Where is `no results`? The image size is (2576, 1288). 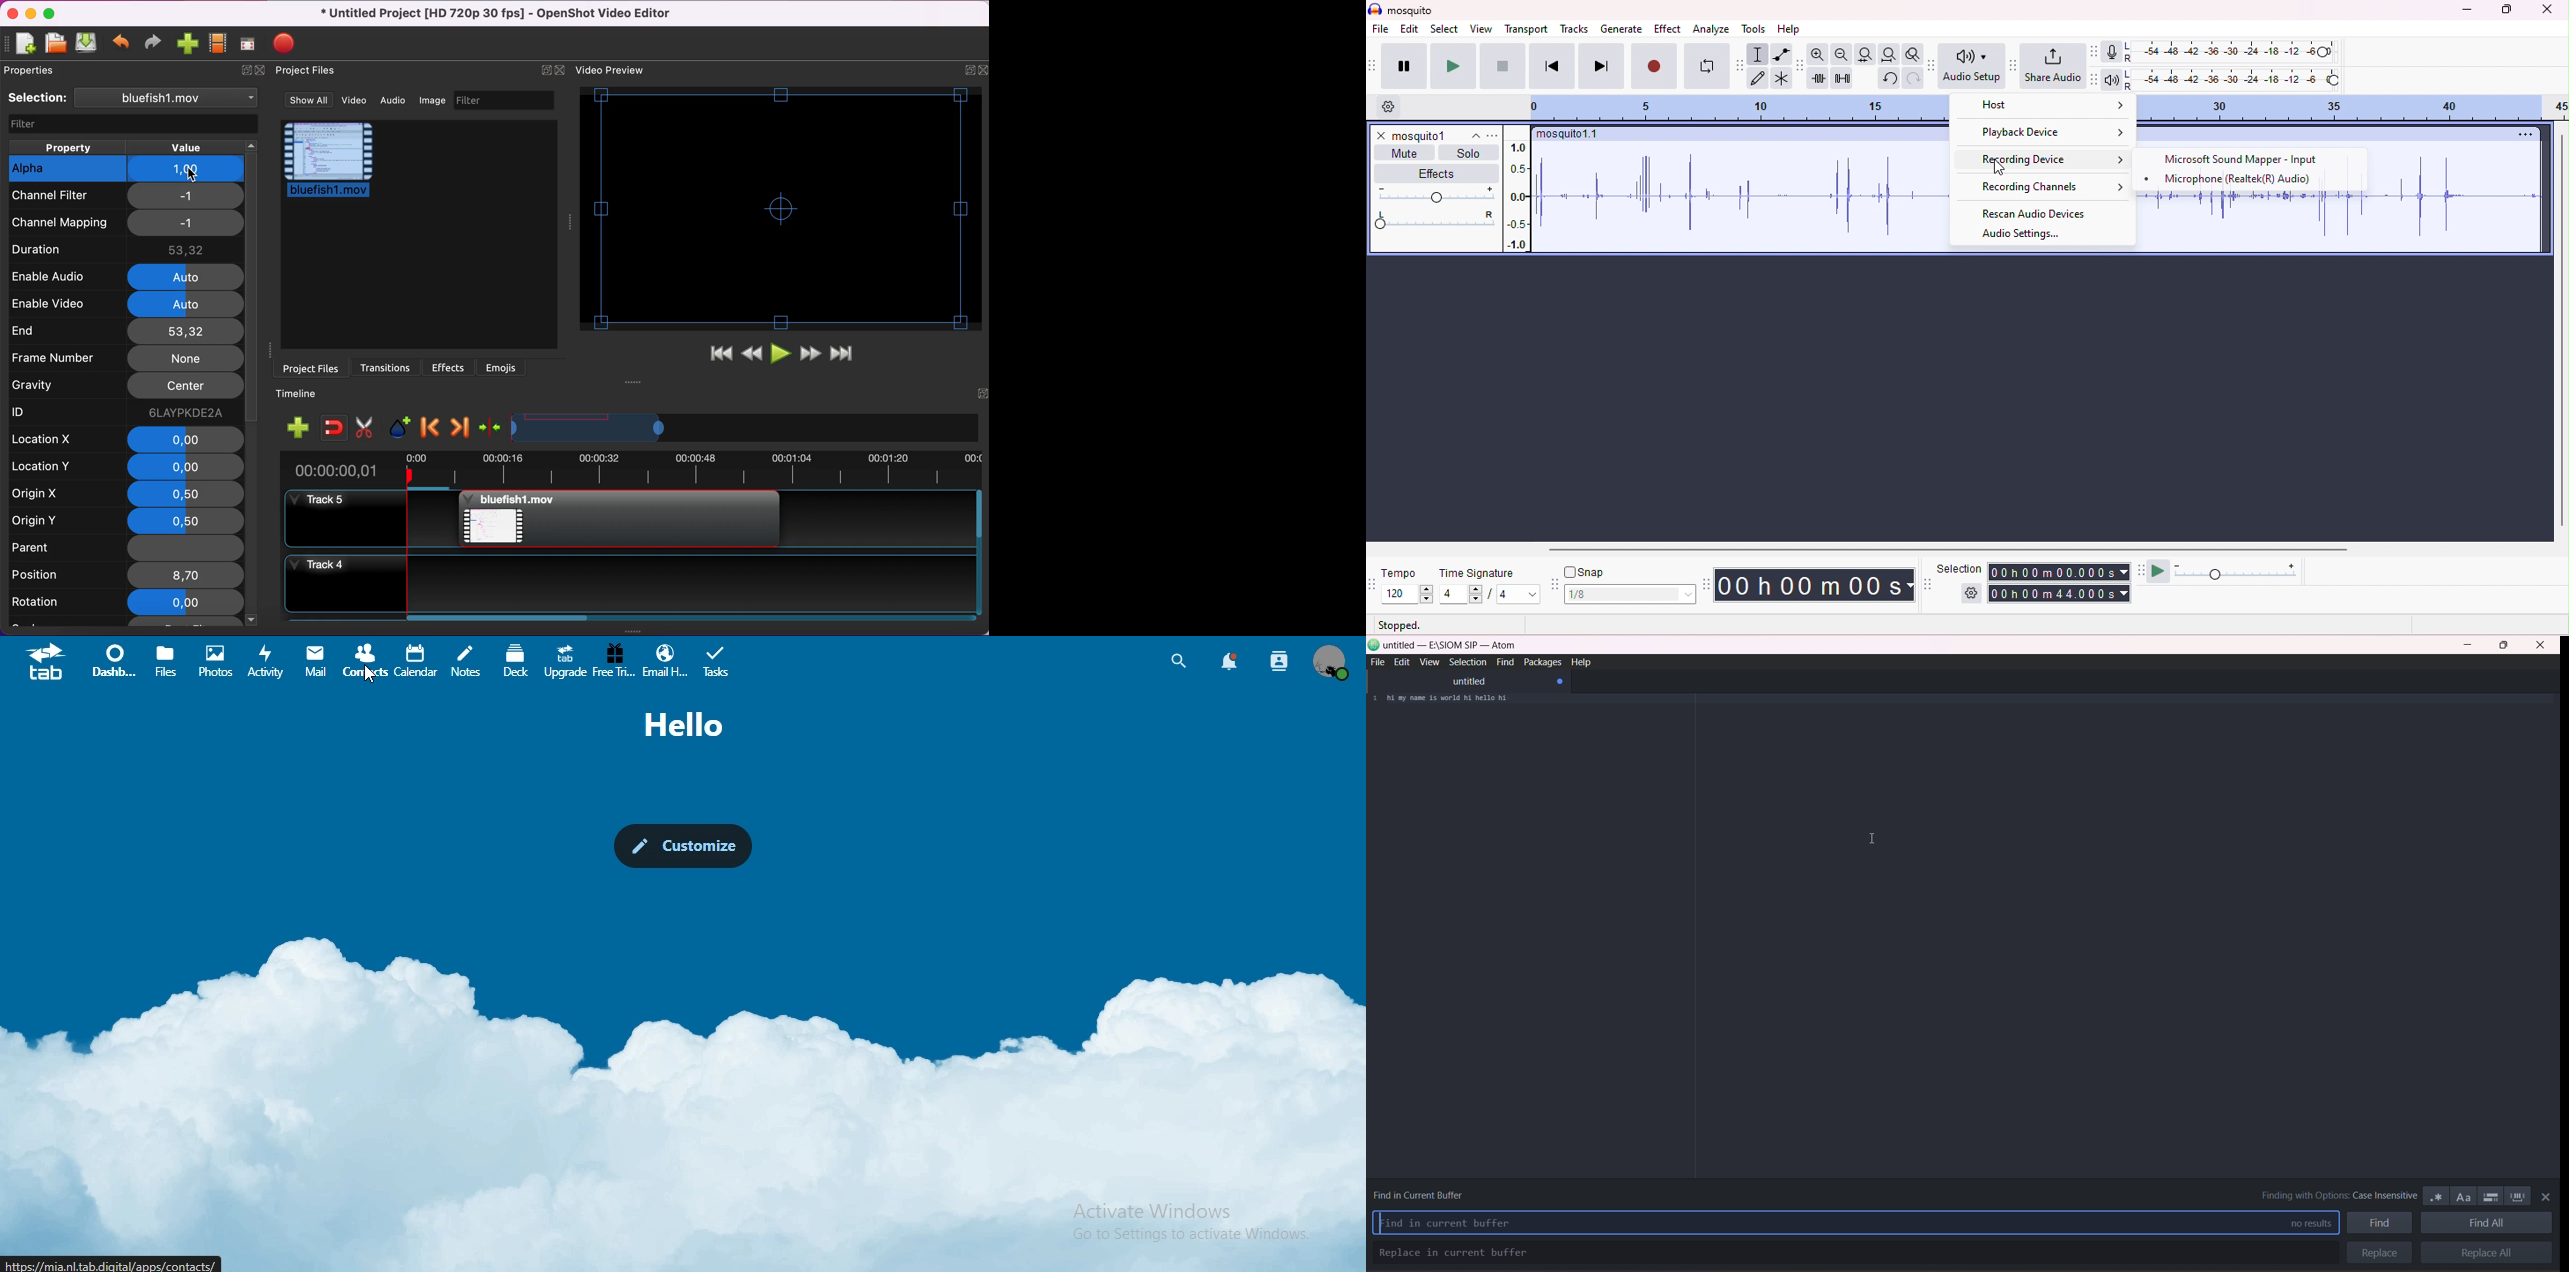 no results is located at coordinates (2304, 1223).